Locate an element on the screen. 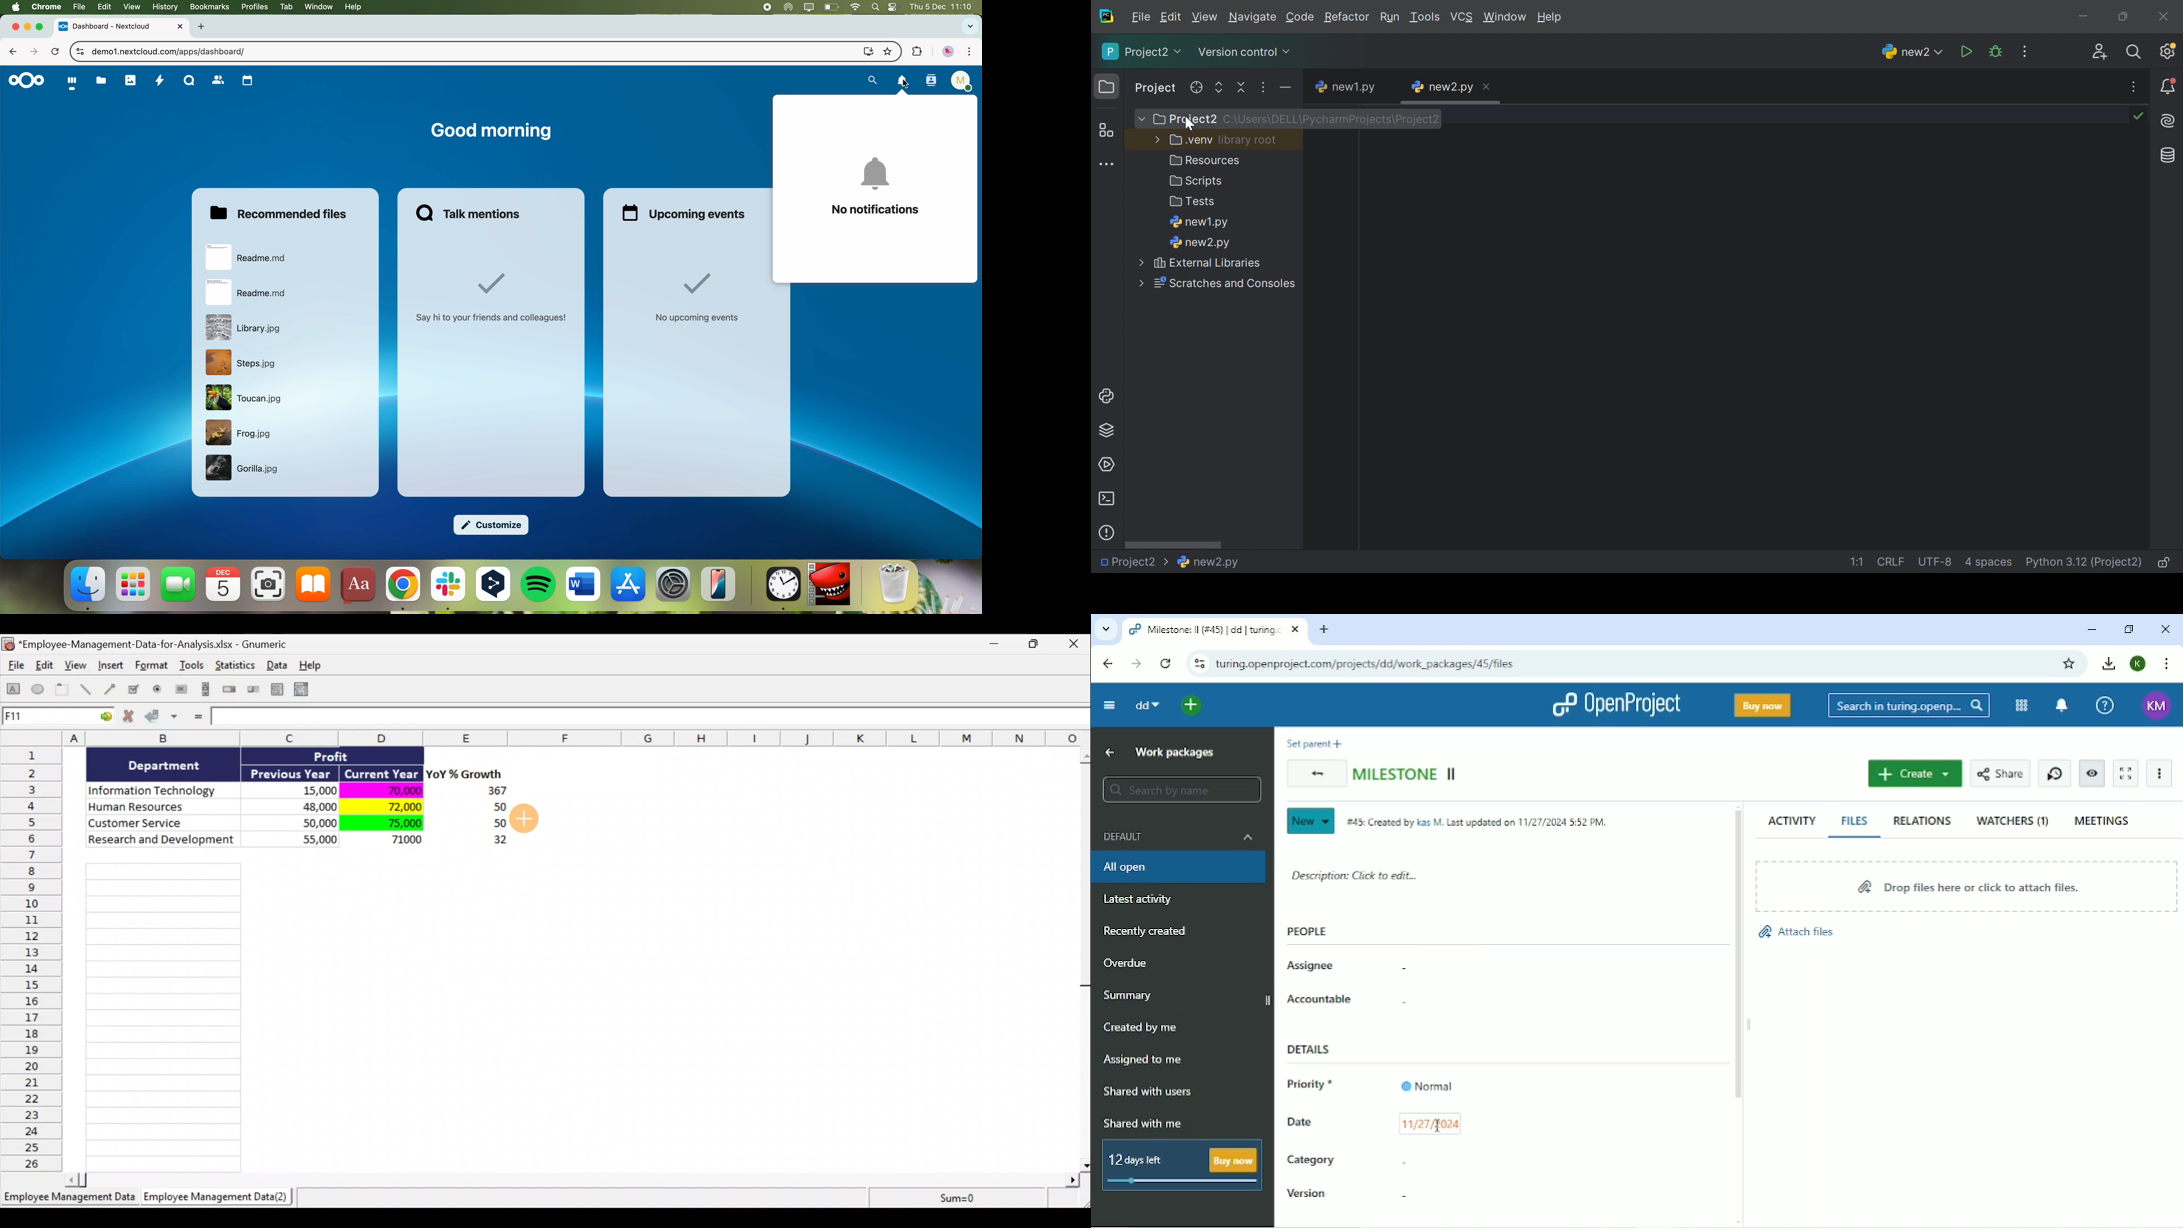  Created by me is located at coordinates (1142, 1028).